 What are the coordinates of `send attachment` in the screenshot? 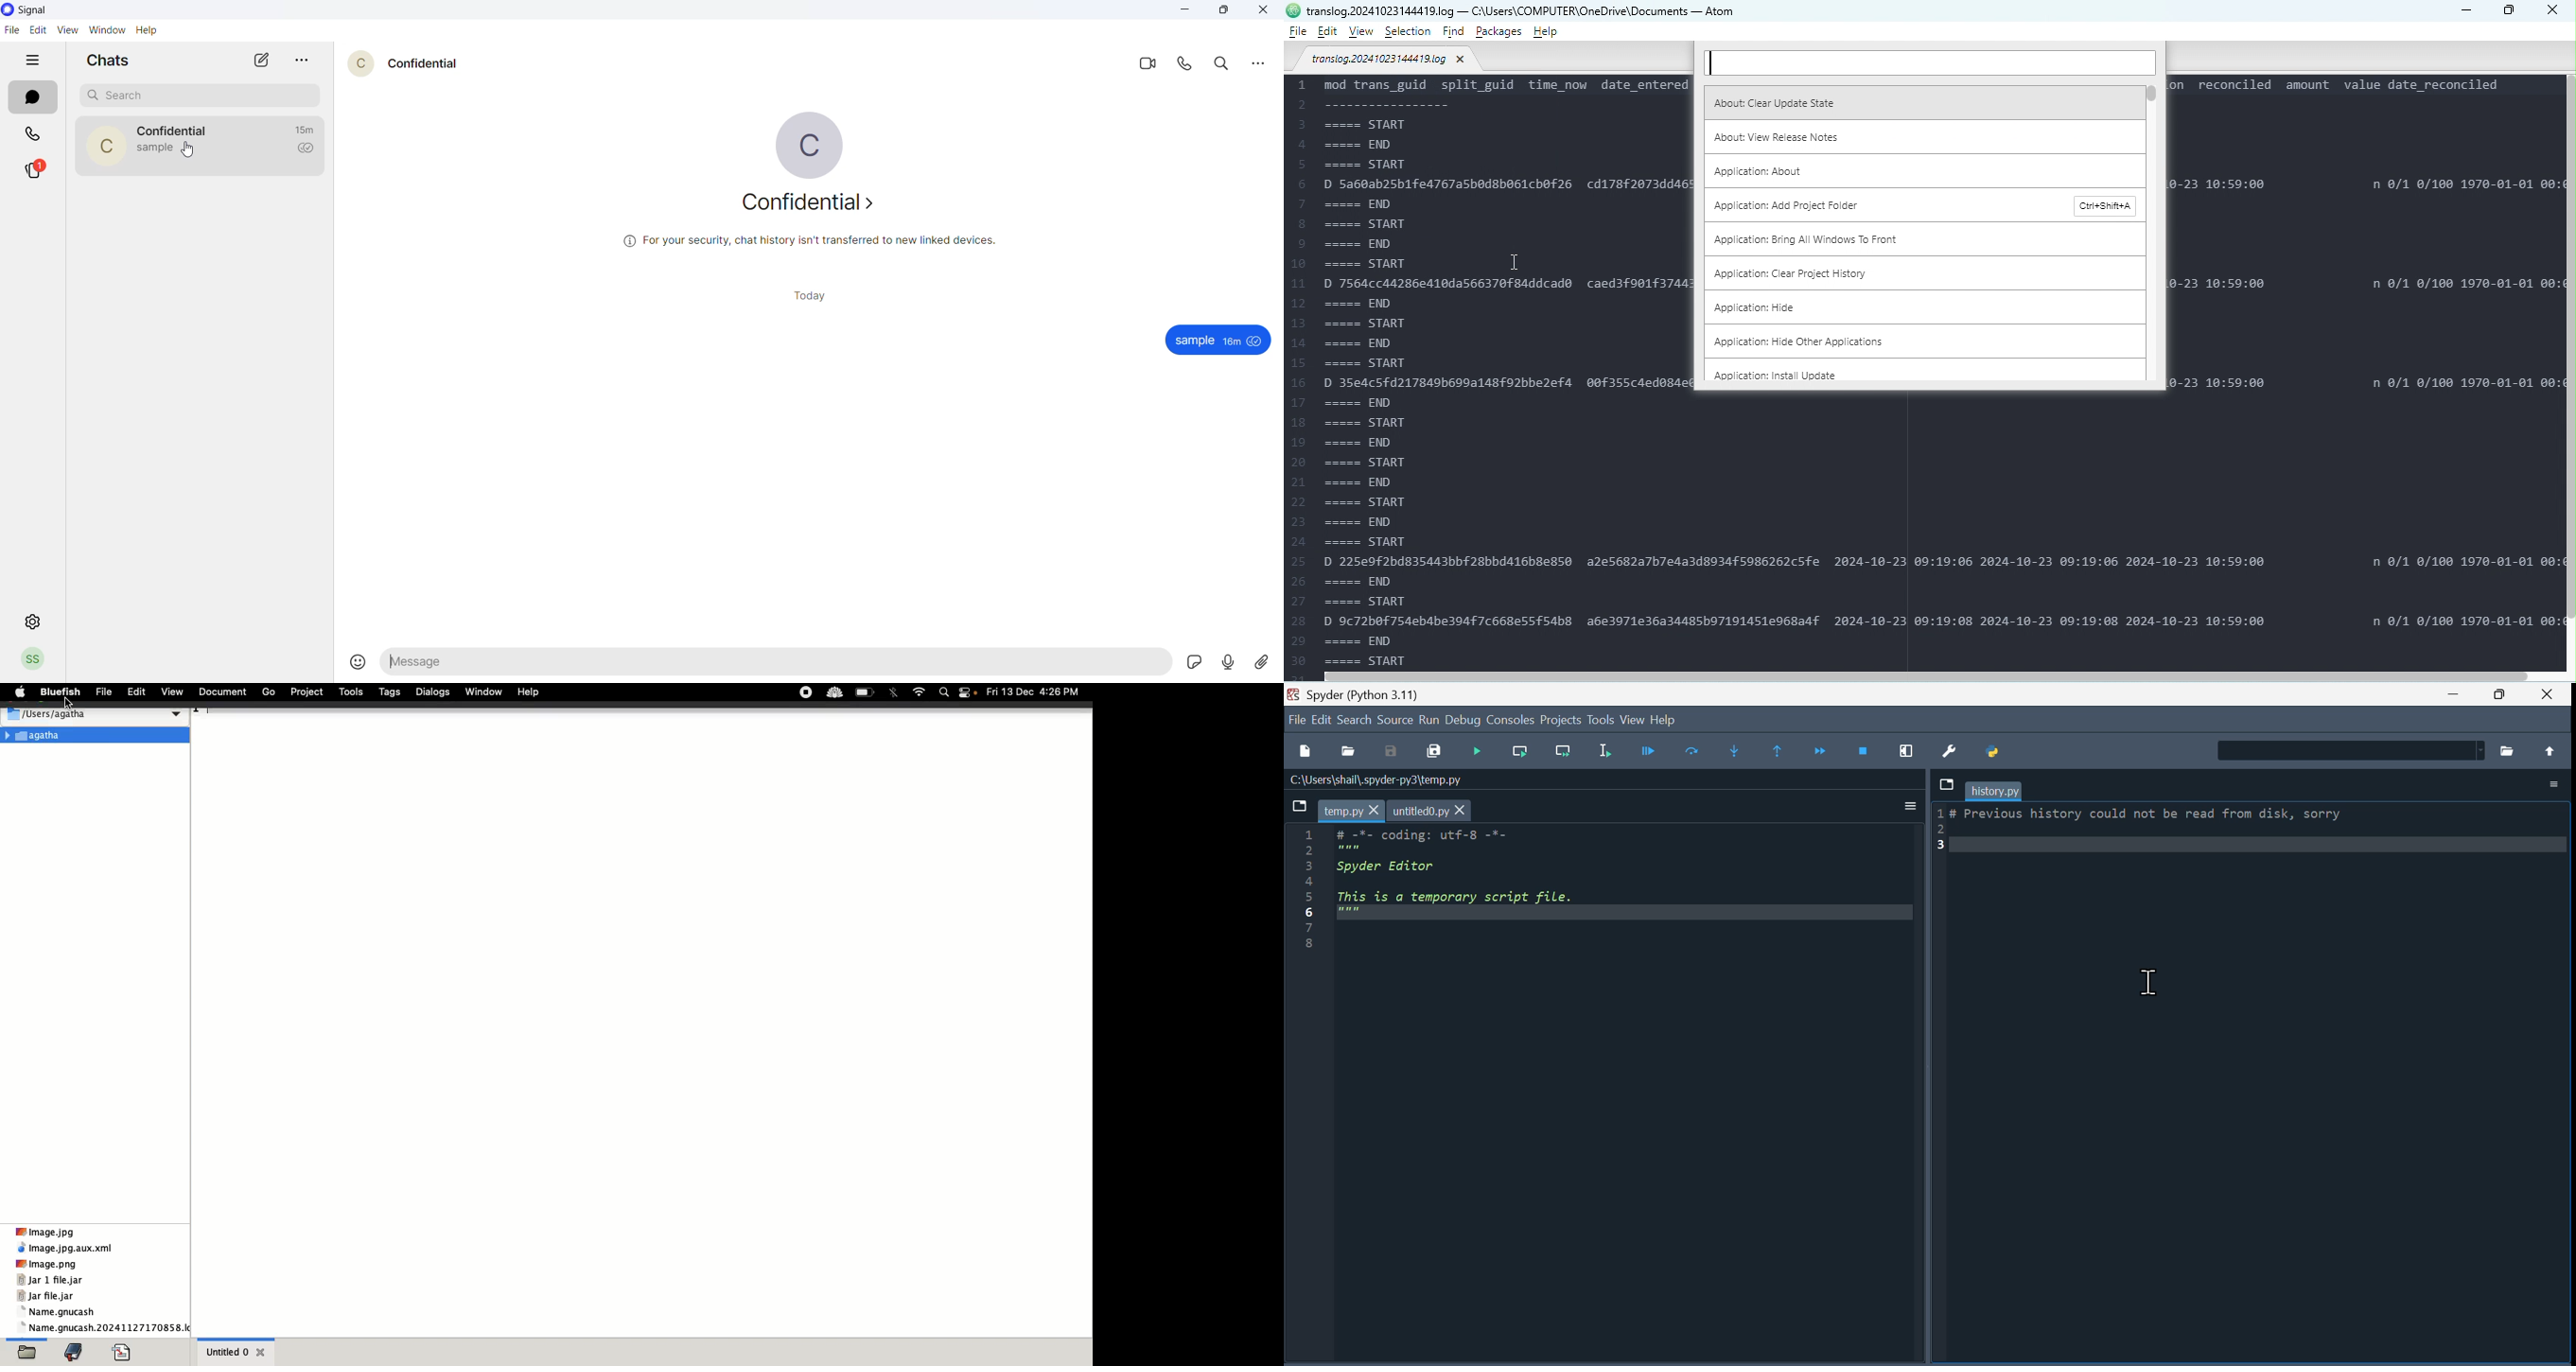 It's located at (1265, 662).